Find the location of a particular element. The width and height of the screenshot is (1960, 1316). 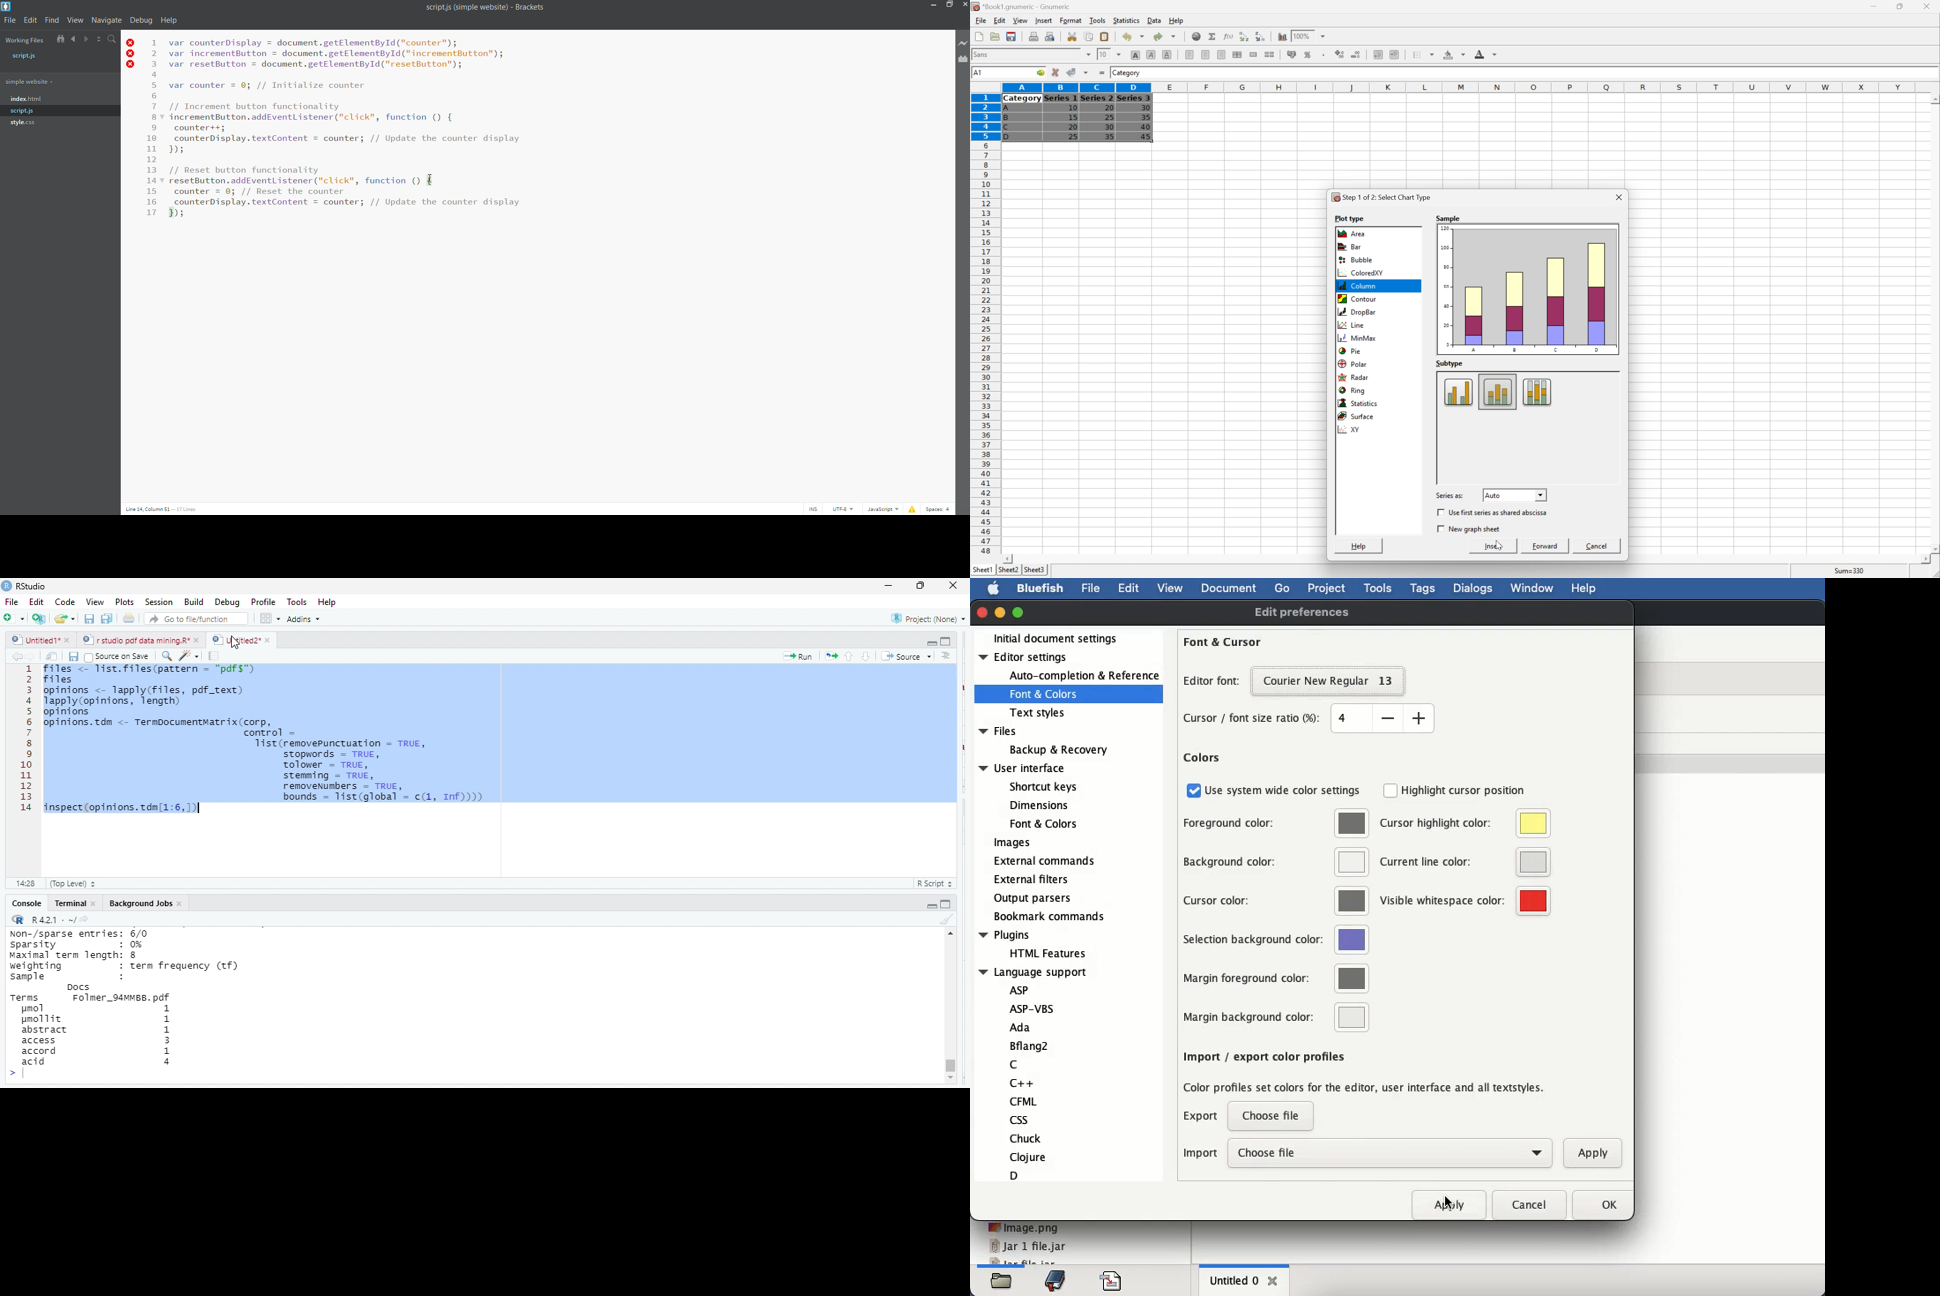

selected is located at coordinates (1329, 683).